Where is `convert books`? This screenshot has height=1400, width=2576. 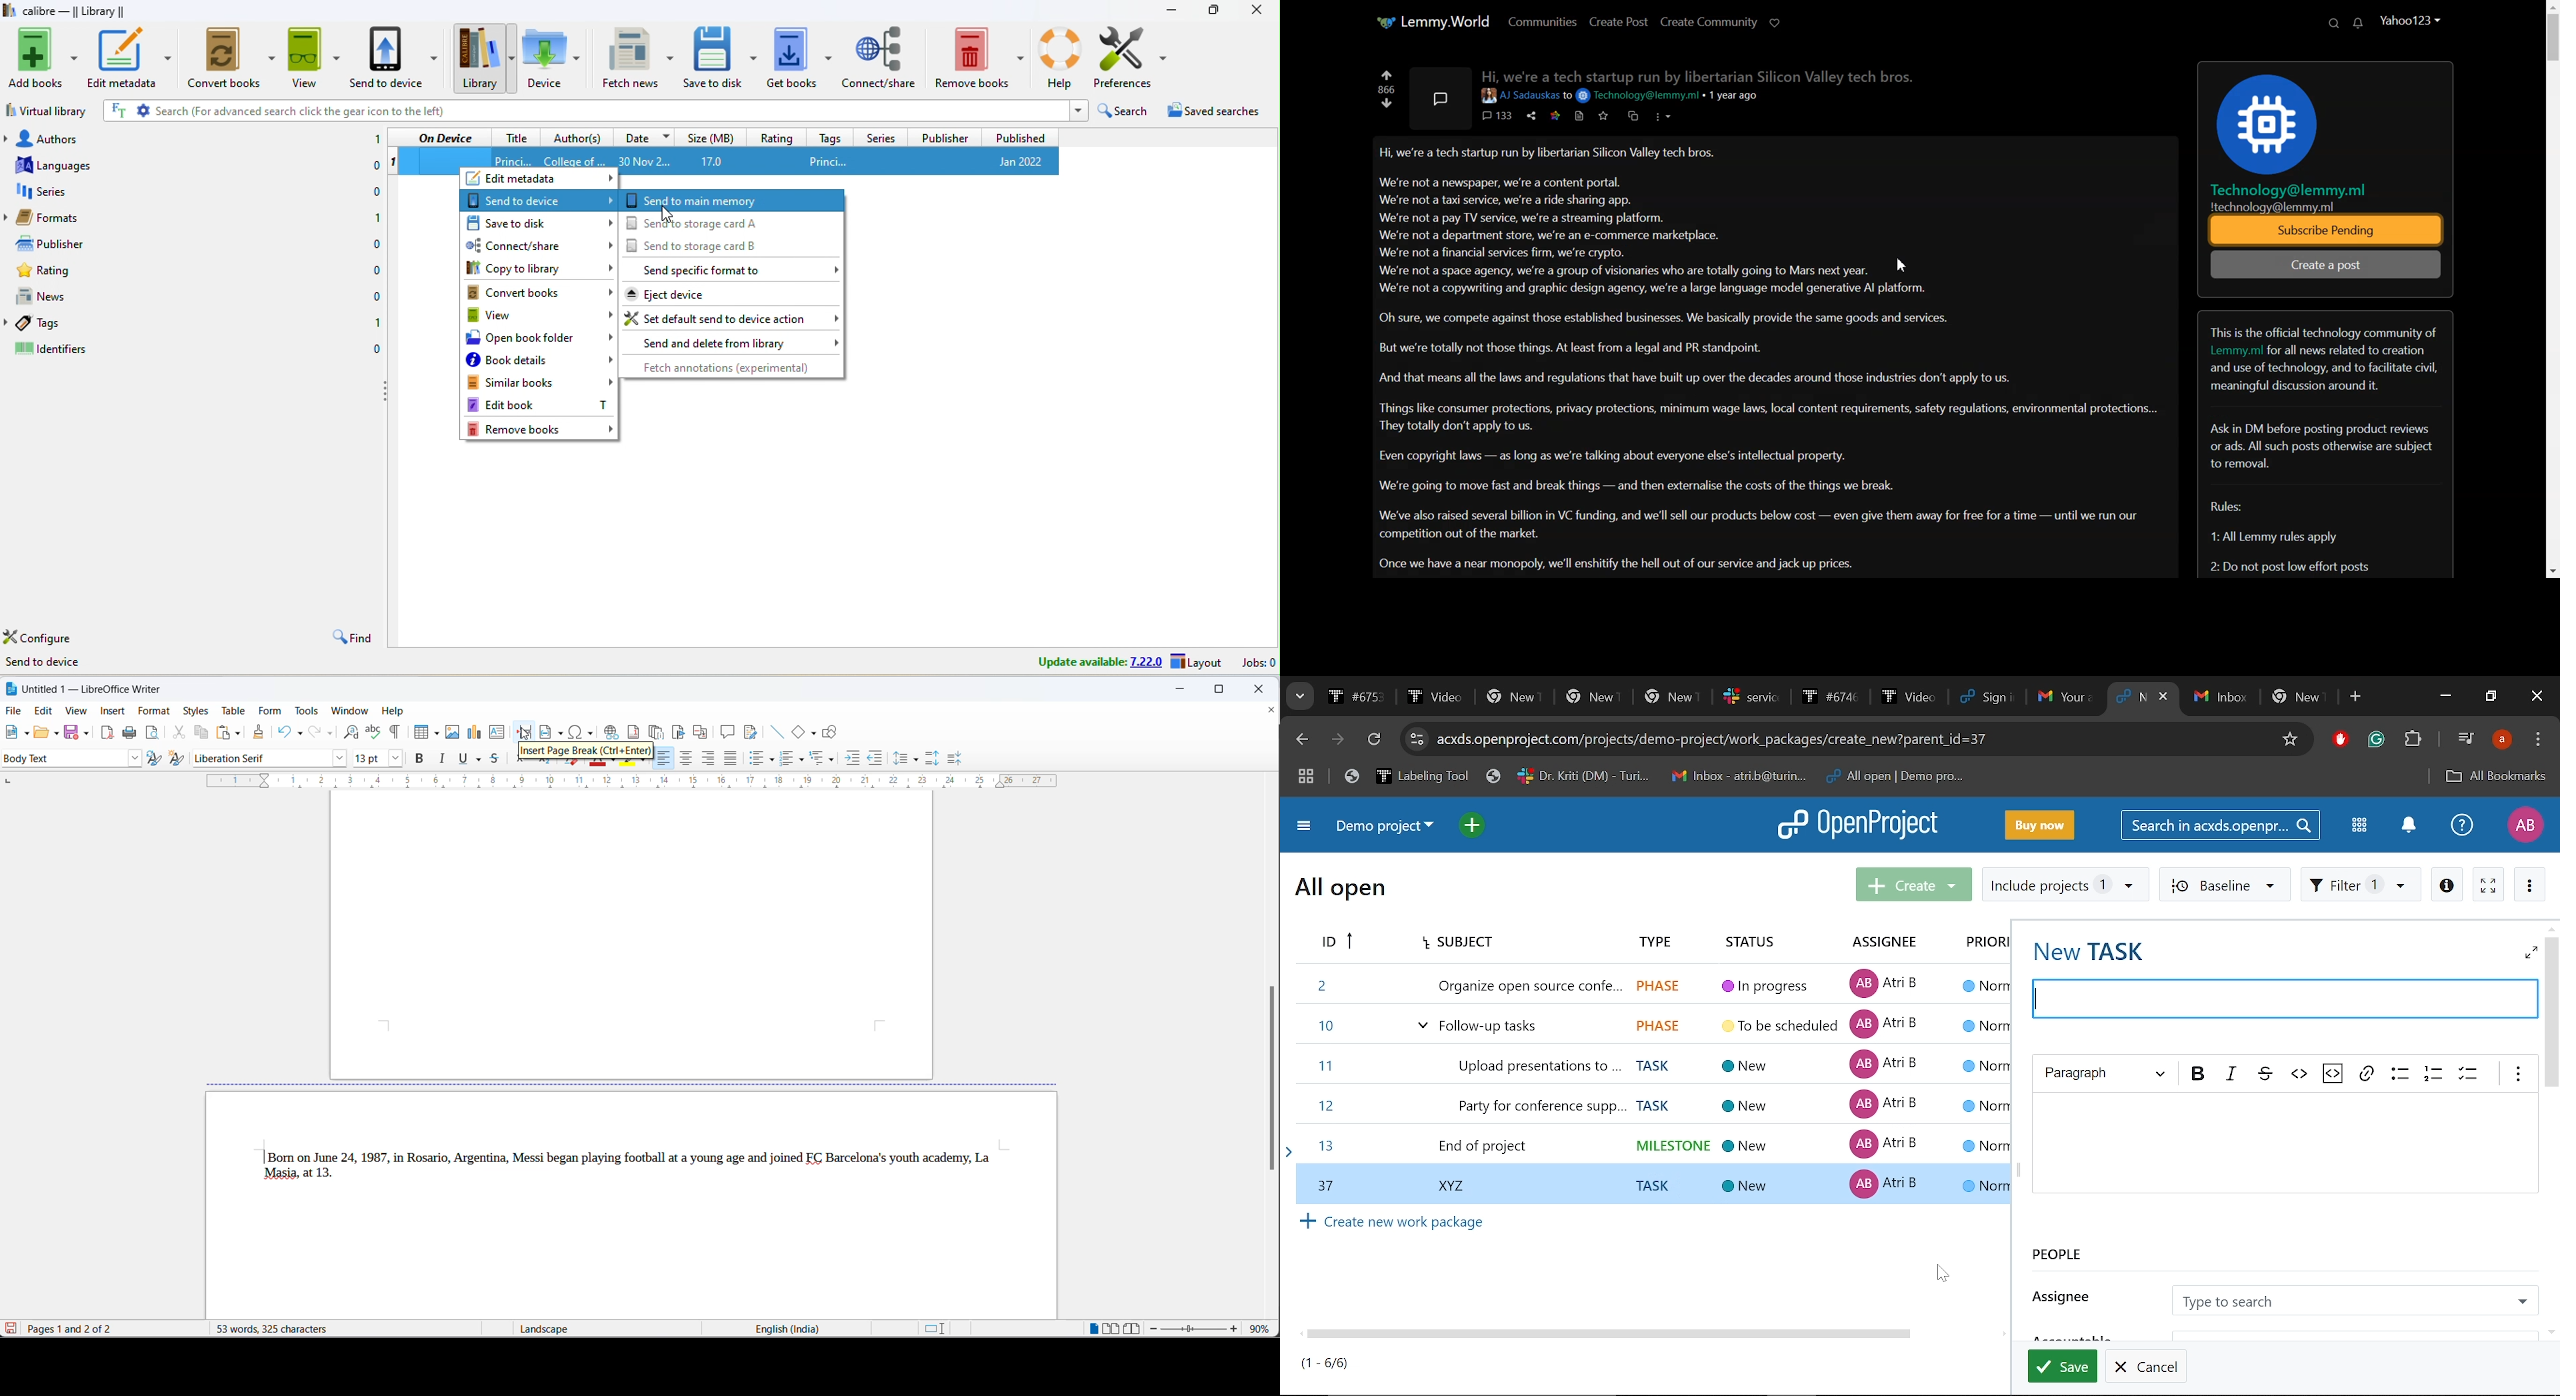
convert books is located at coordinates (233, 58).